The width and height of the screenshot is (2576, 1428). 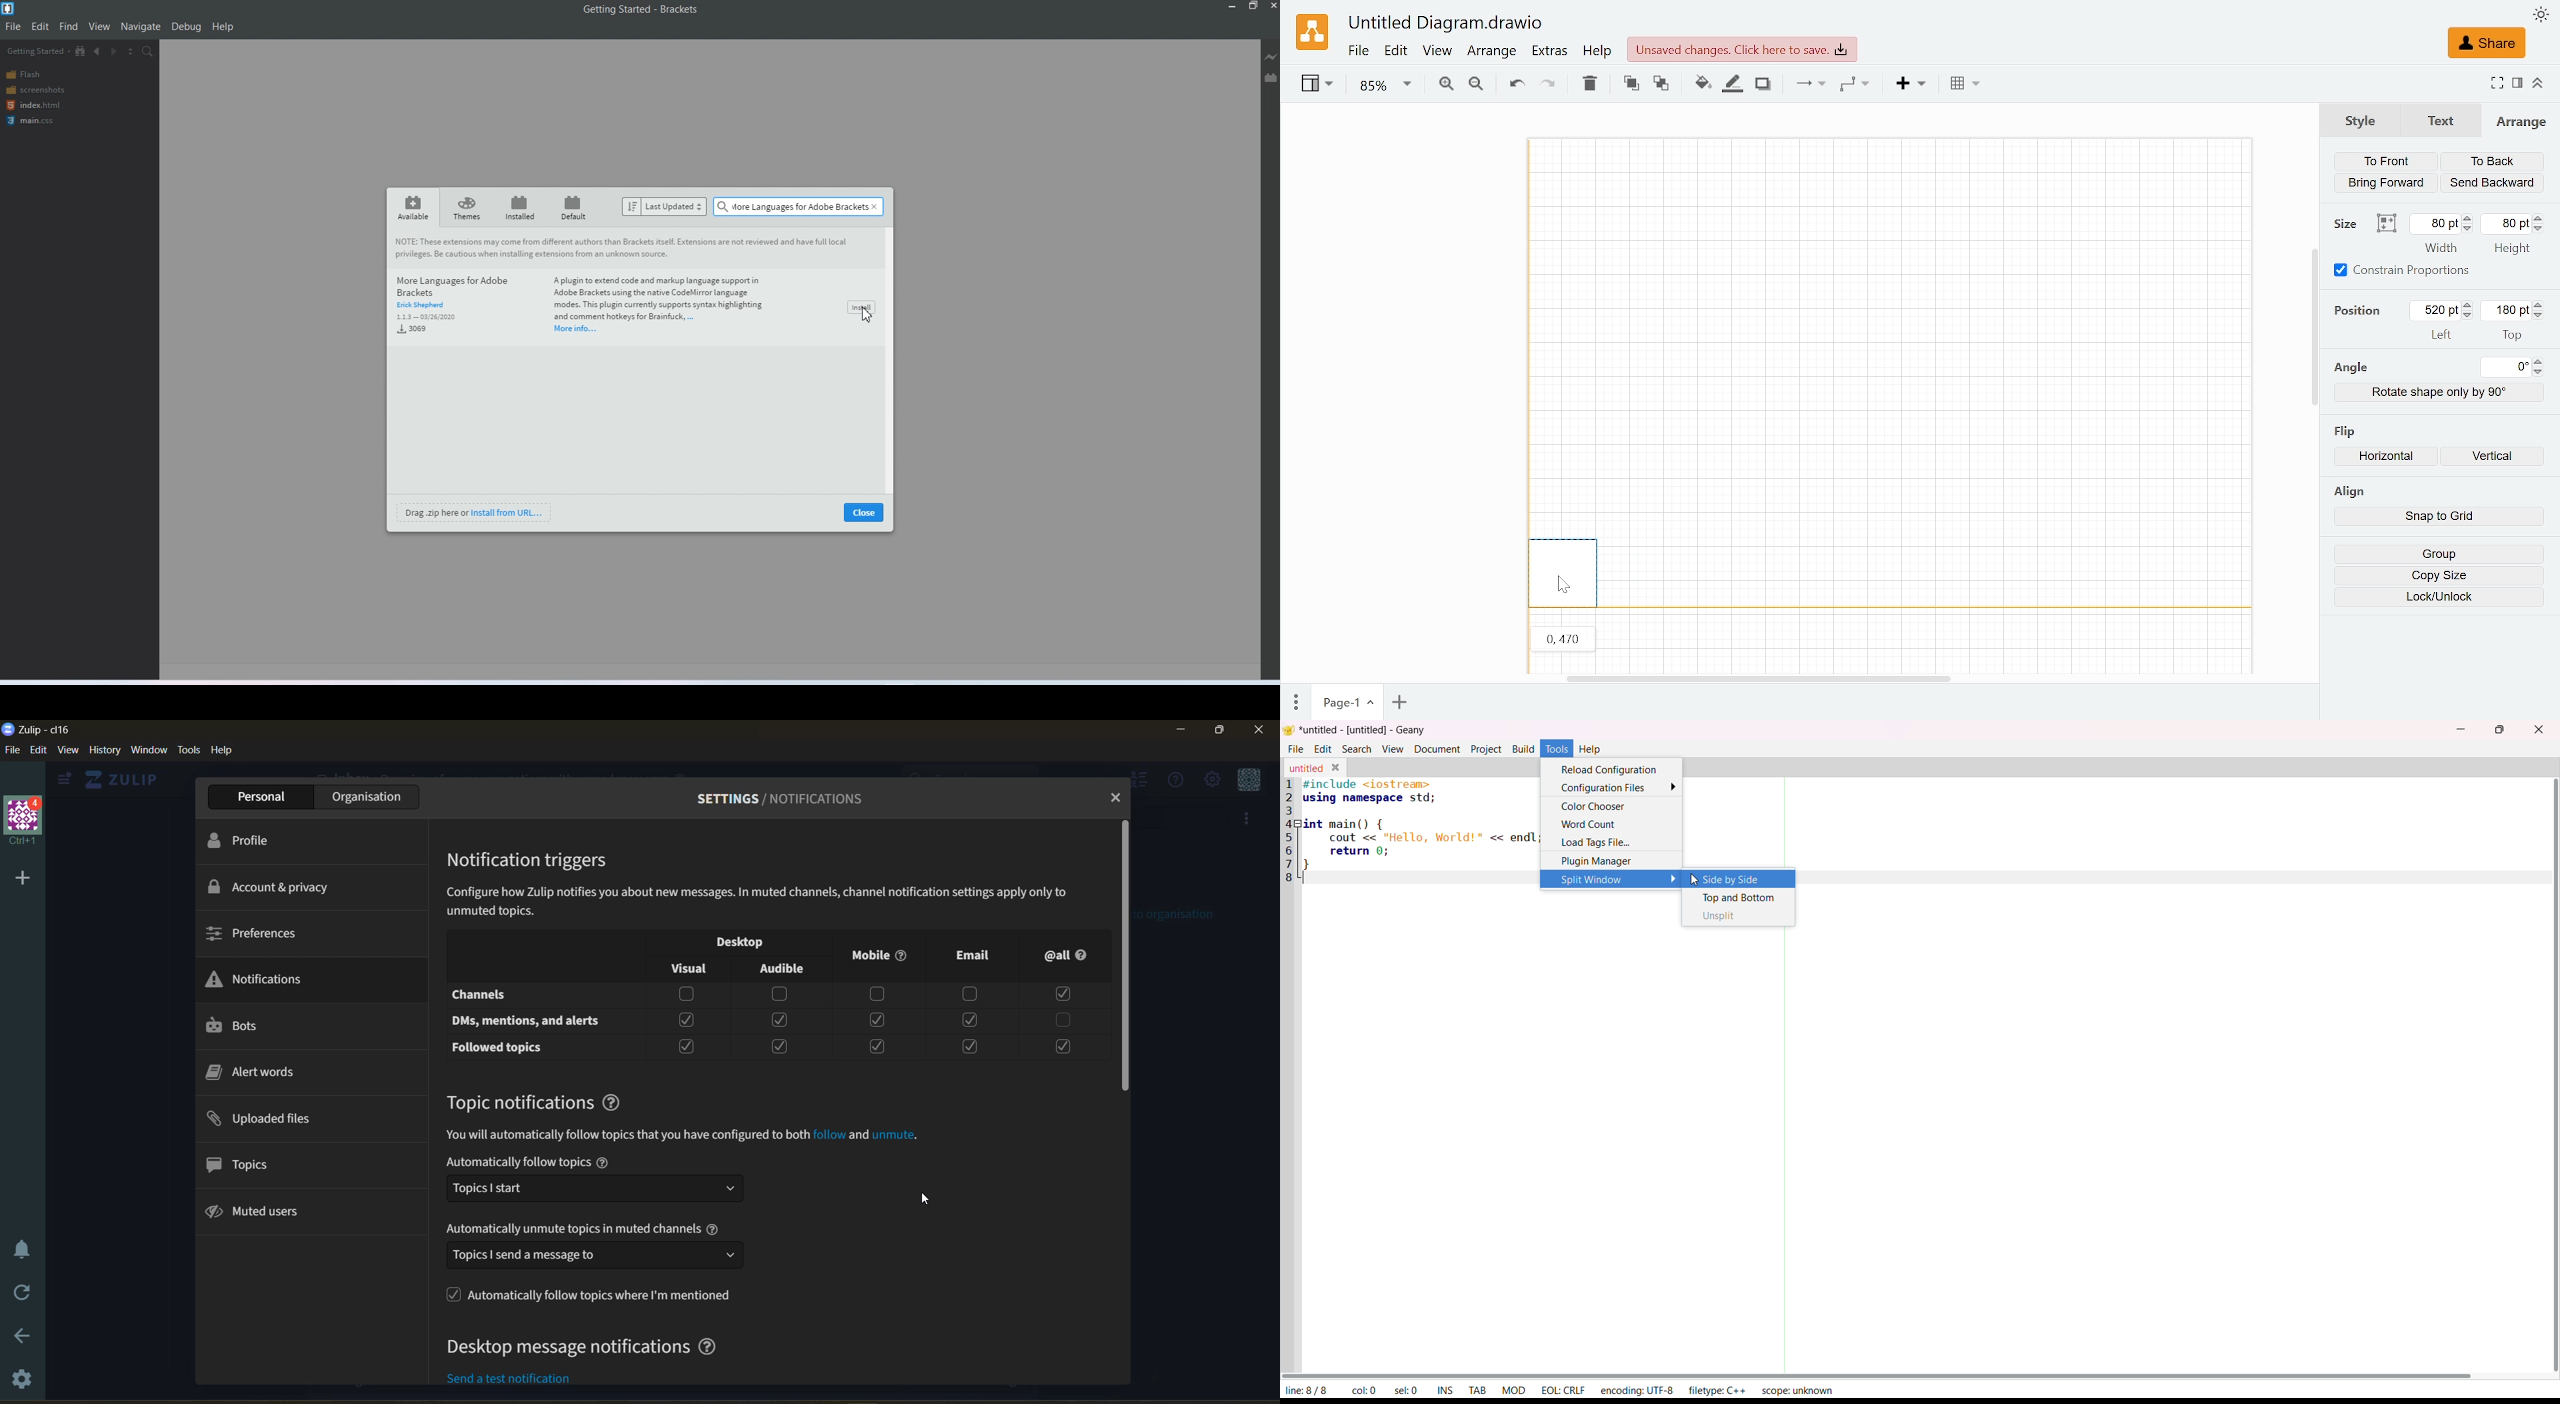 I want to click on Horizontal scrollbar, so click(x=1759, y=677).